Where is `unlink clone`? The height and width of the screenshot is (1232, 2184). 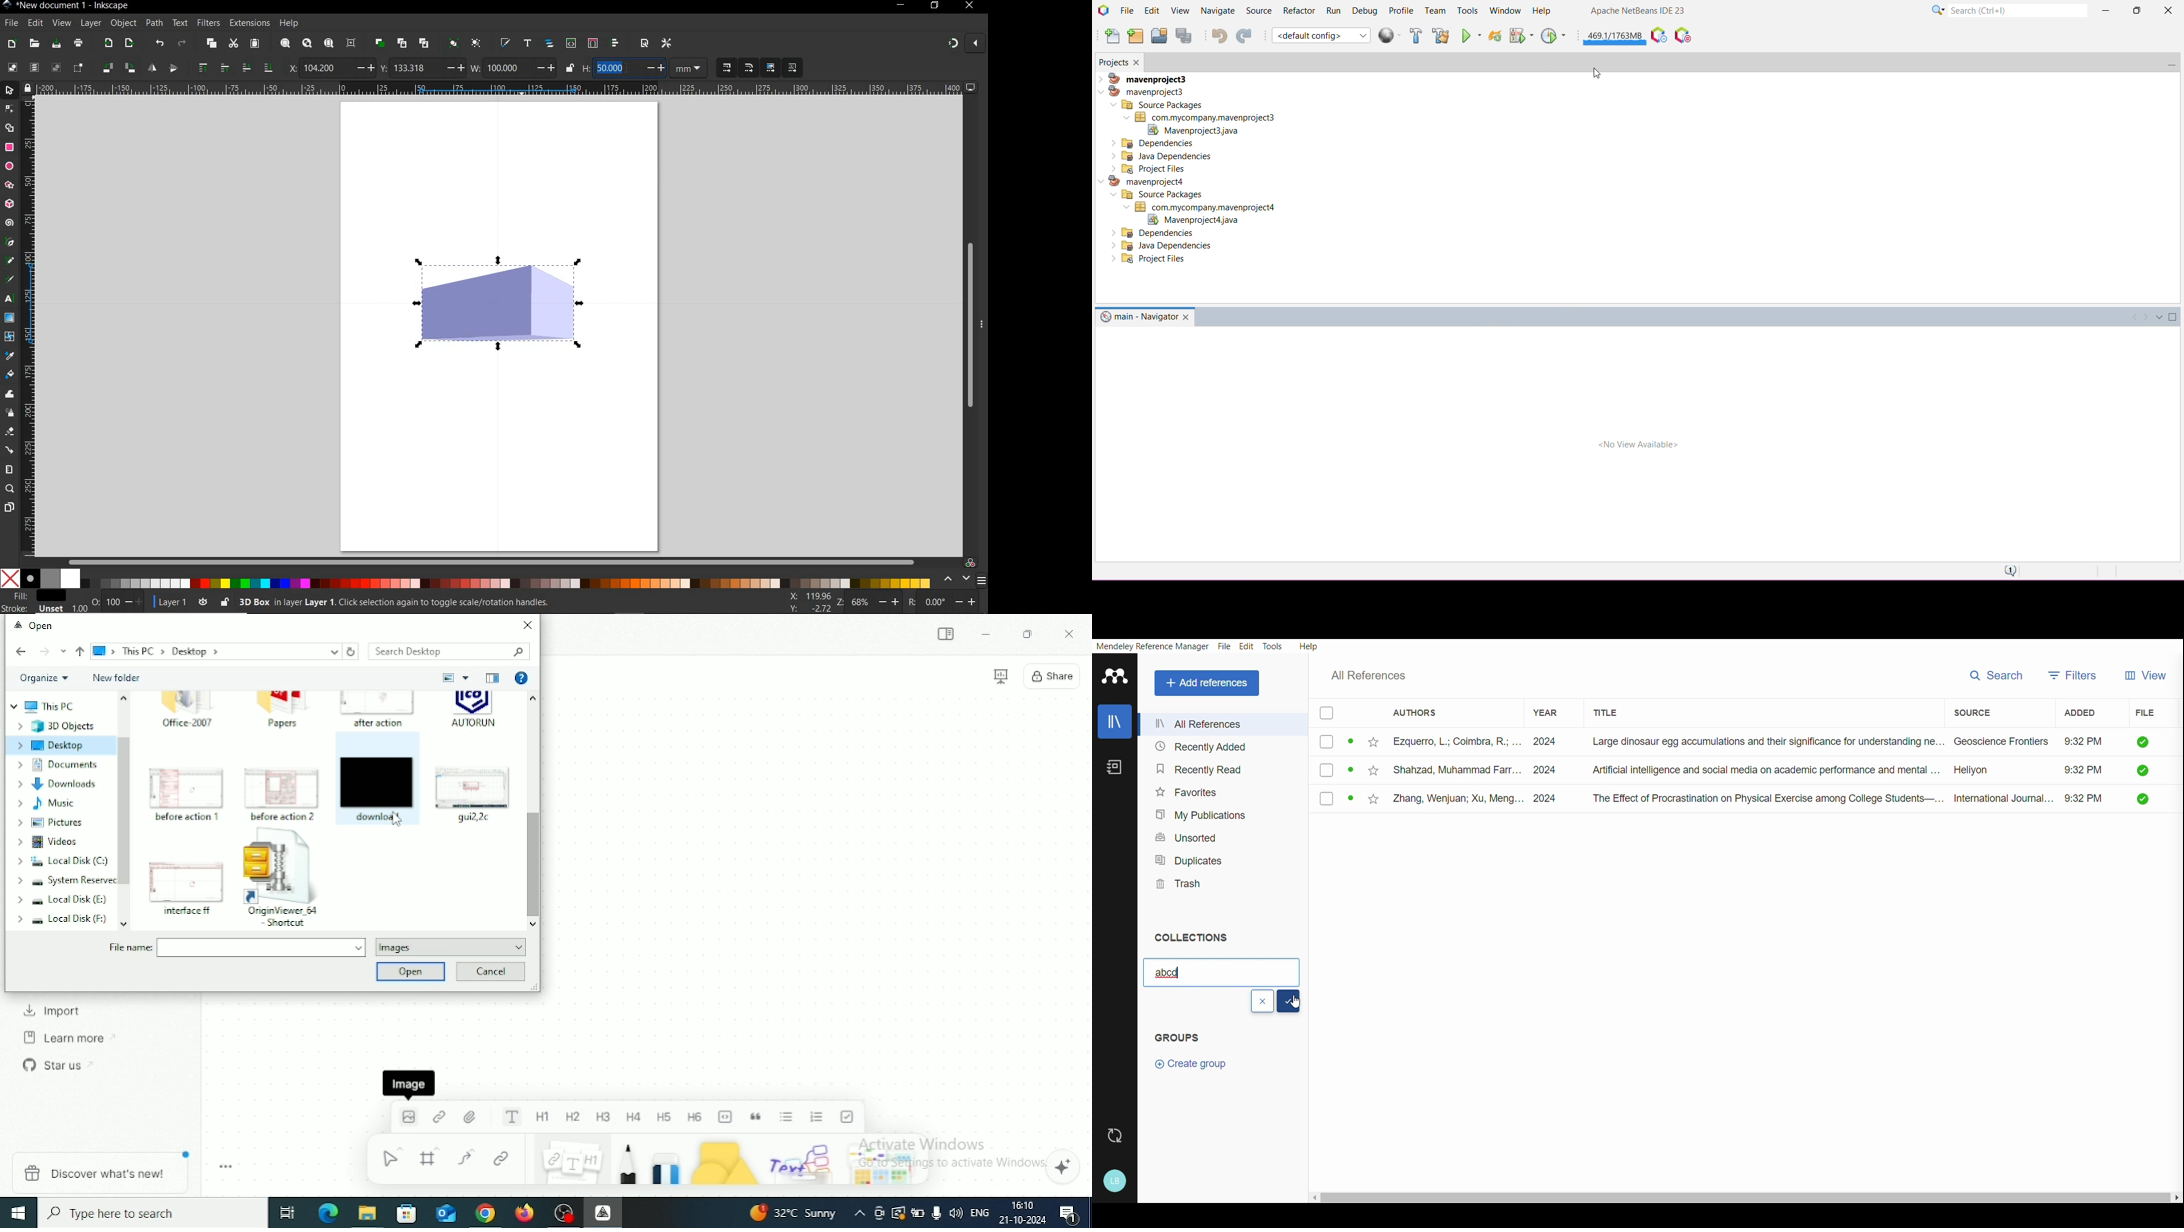 unlink clone is located at coordinates (423, 43).